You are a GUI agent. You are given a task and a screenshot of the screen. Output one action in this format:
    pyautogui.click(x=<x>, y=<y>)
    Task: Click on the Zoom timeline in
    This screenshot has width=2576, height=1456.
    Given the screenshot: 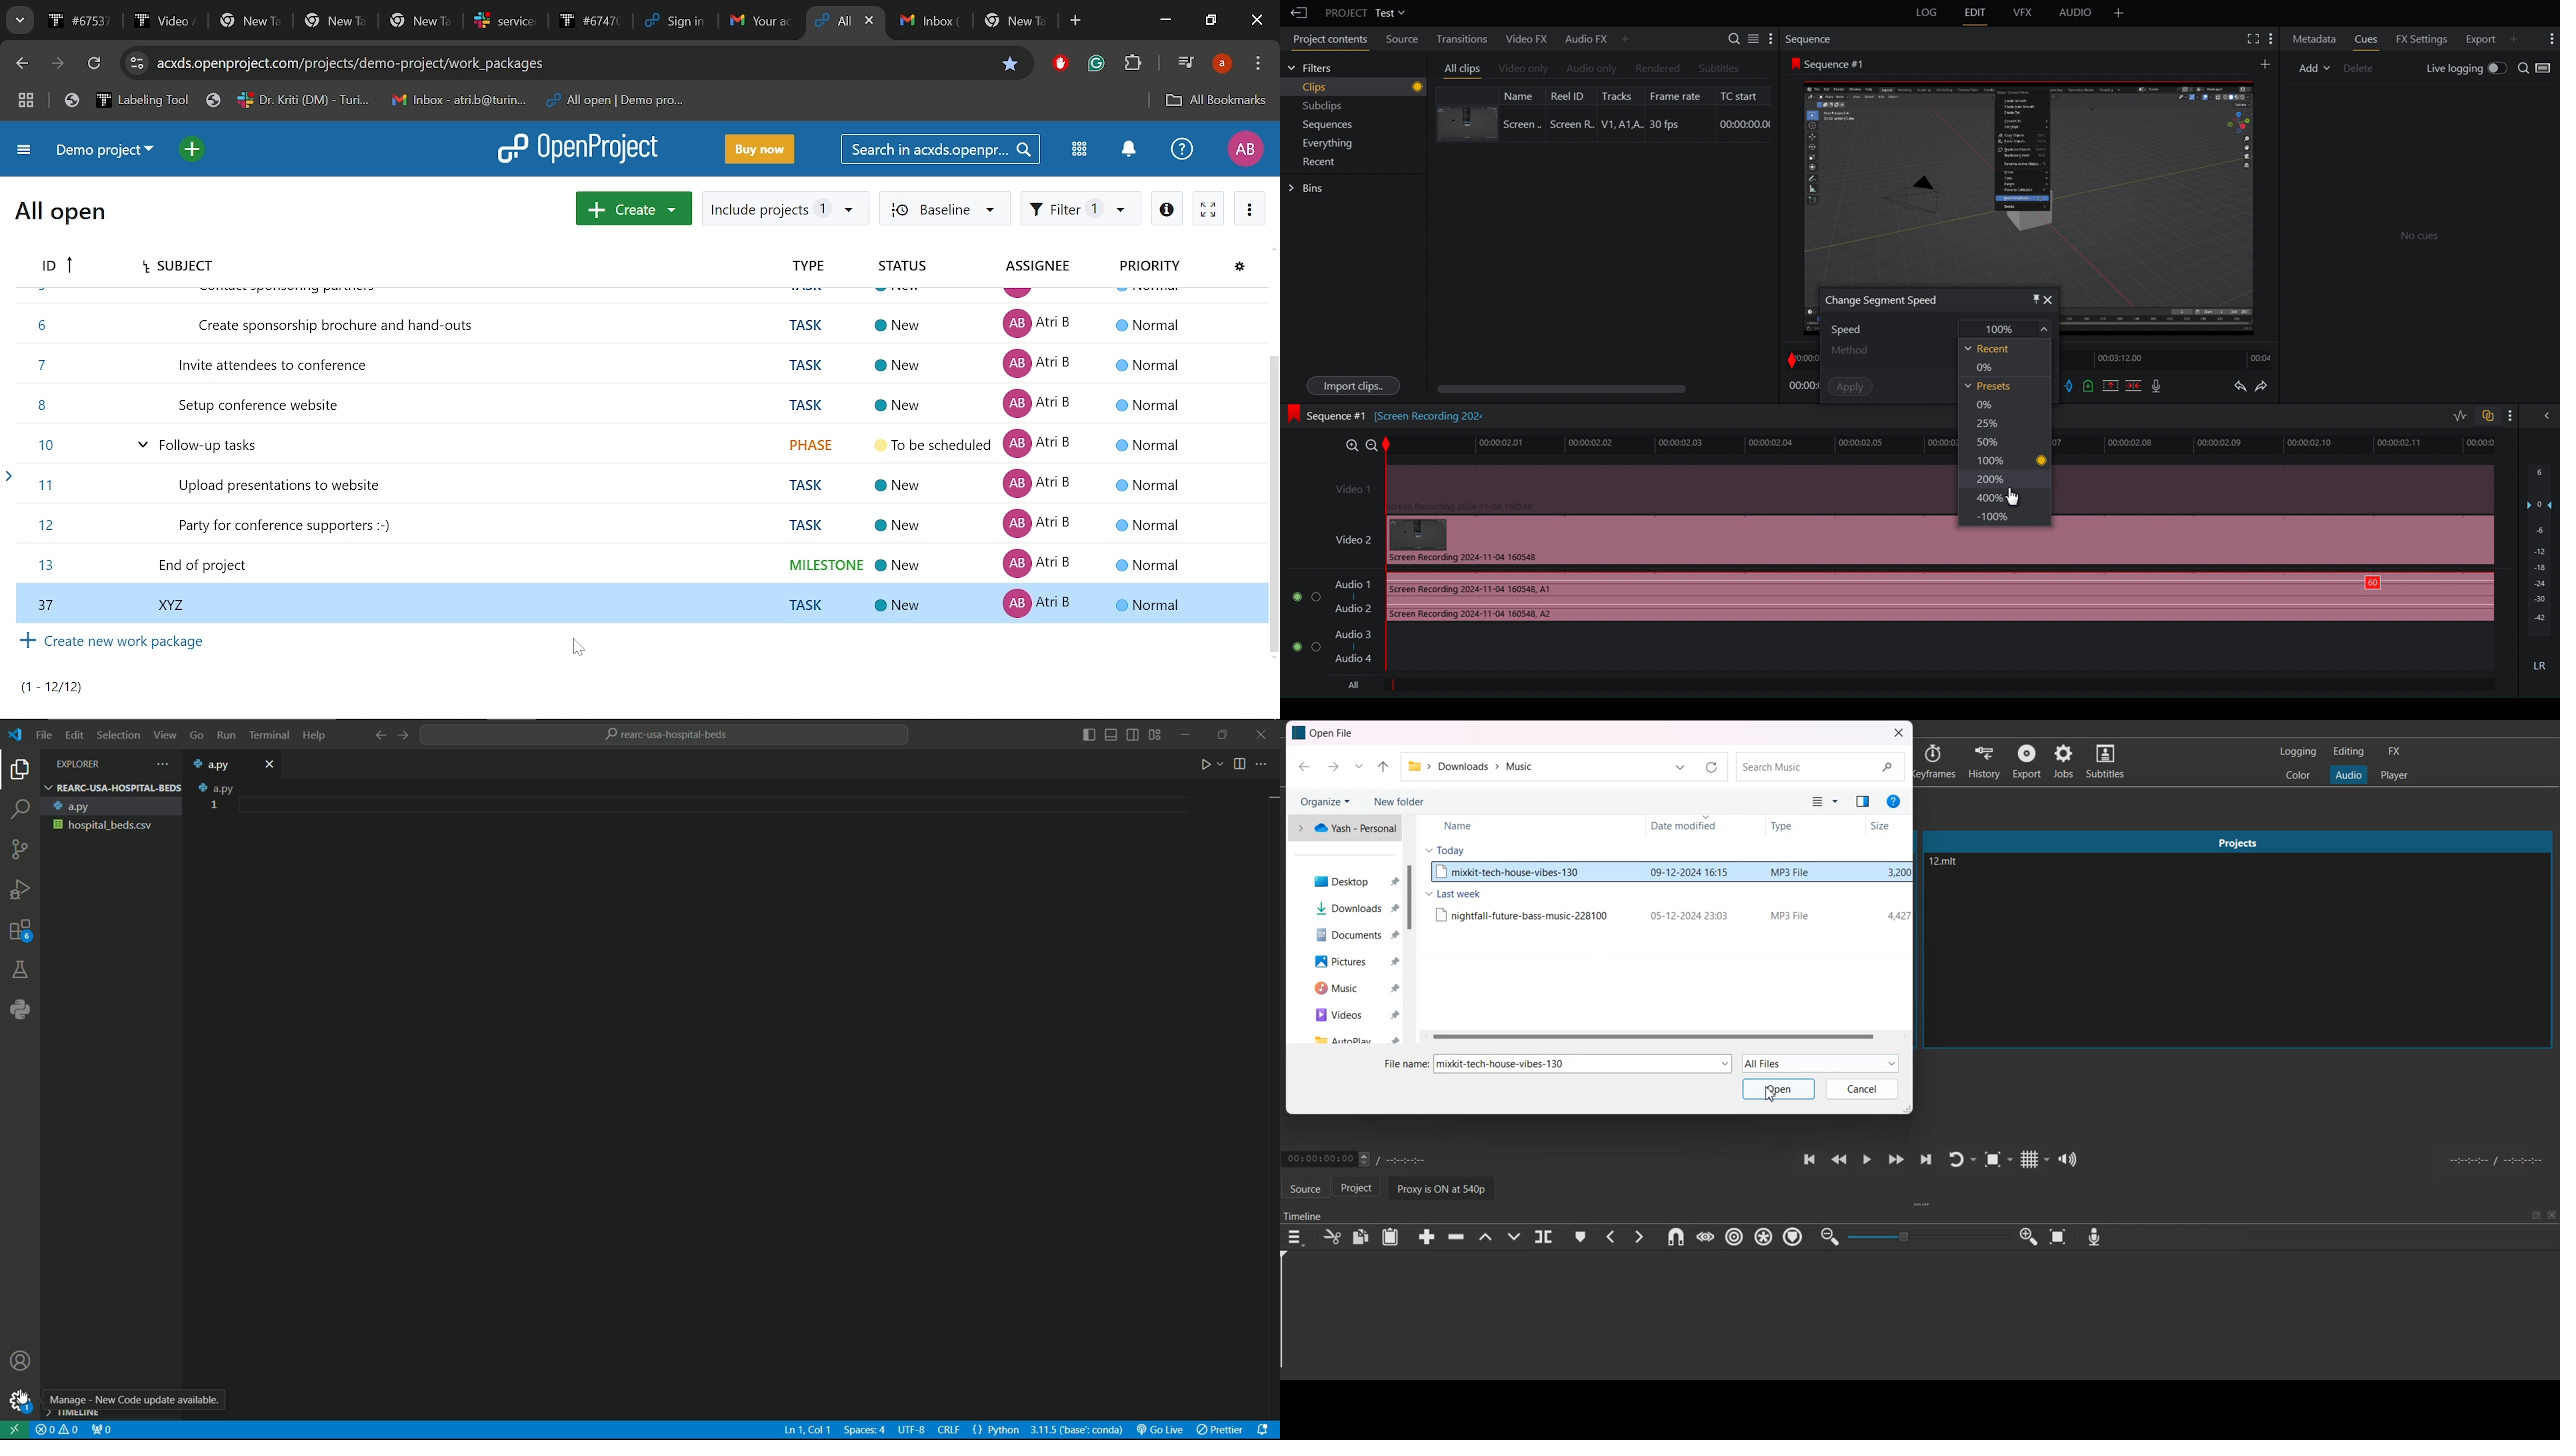 What is the action you would take?
    pyautogui.click(x=2029, y=1237)
    